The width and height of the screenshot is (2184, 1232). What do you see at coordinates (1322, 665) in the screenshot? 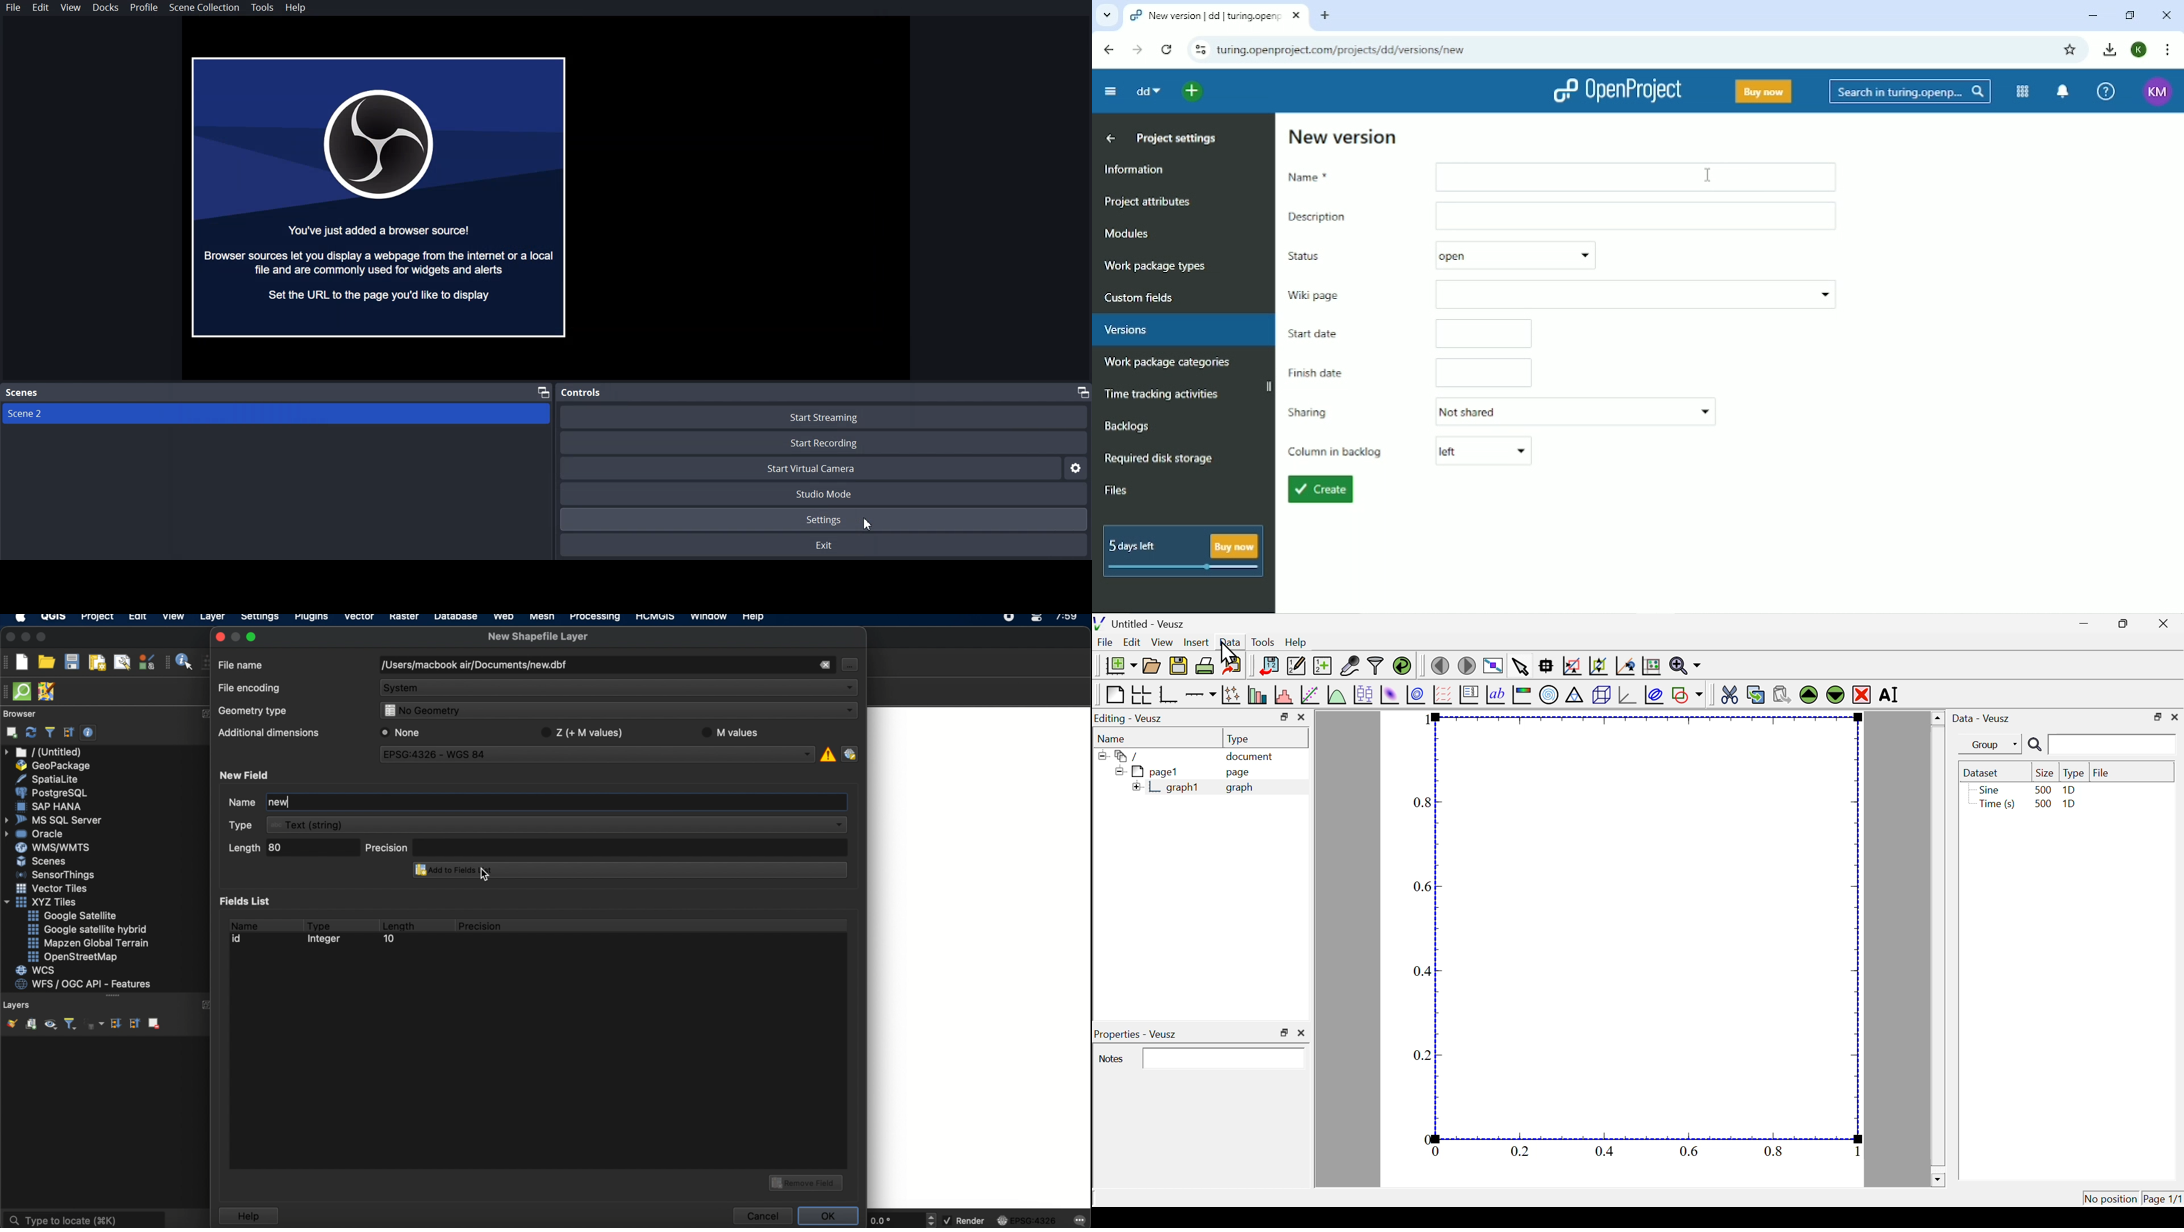
I see `create new data sets using ranges` at bounding box center [1322, 665].